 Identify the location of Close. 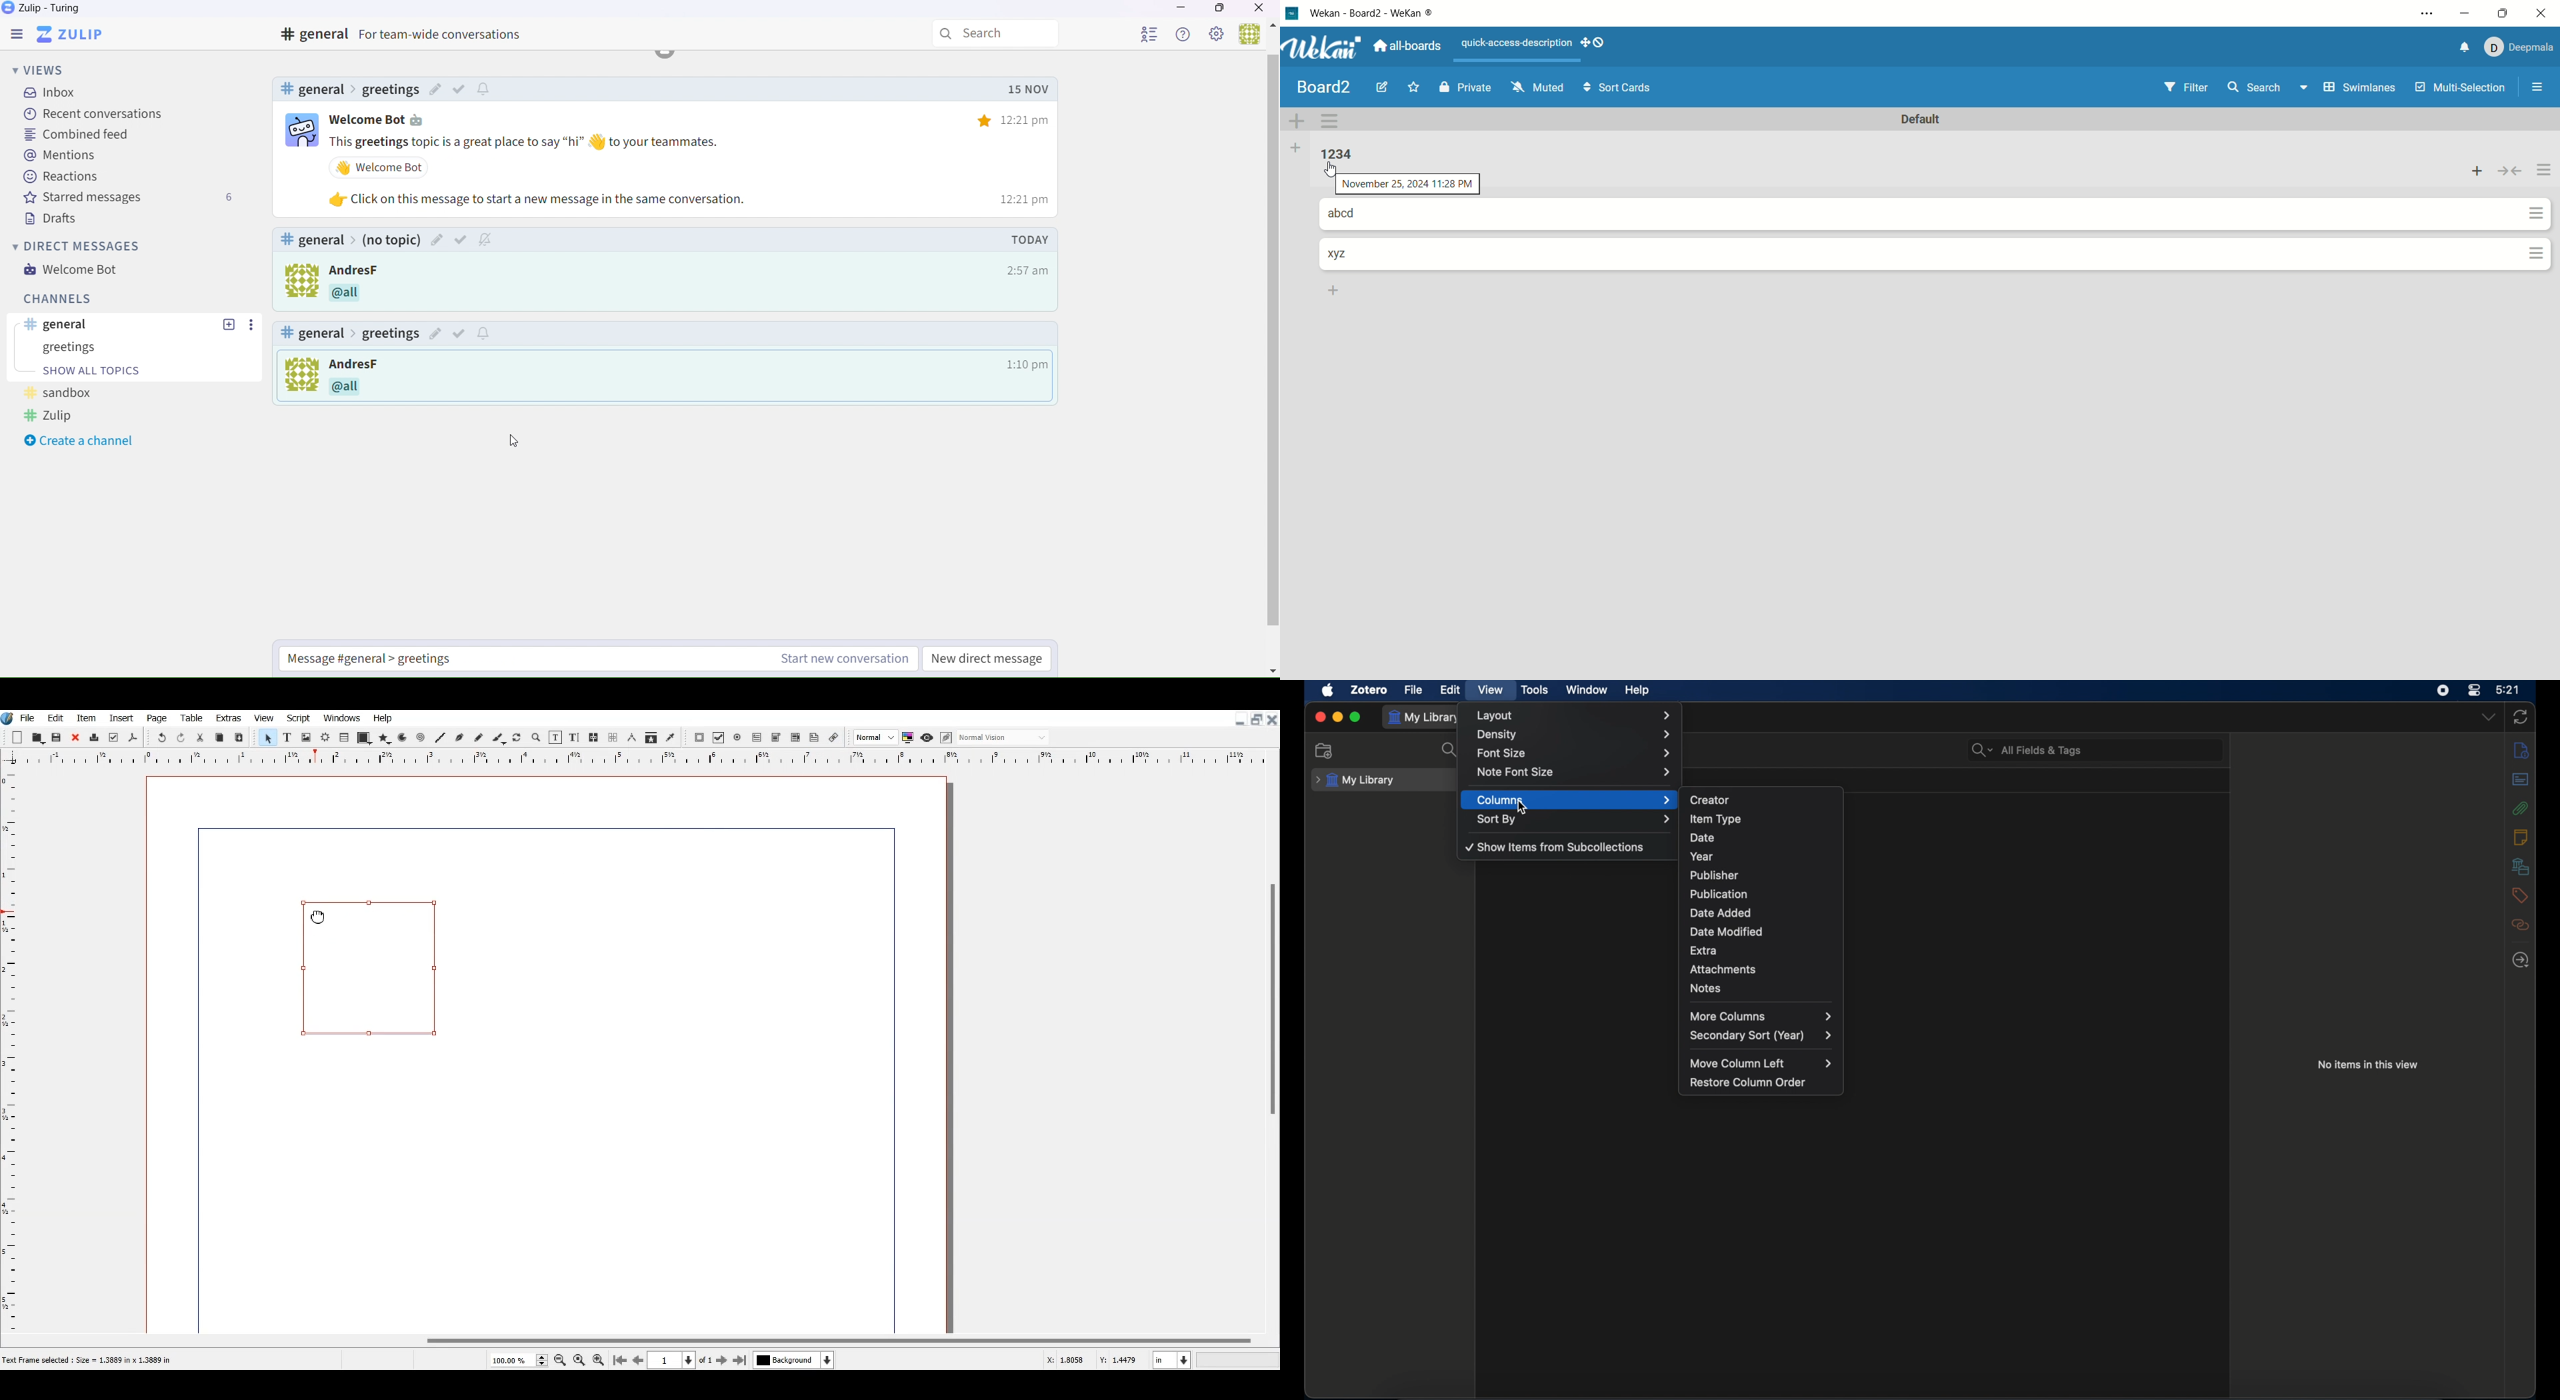
(1260, 9).